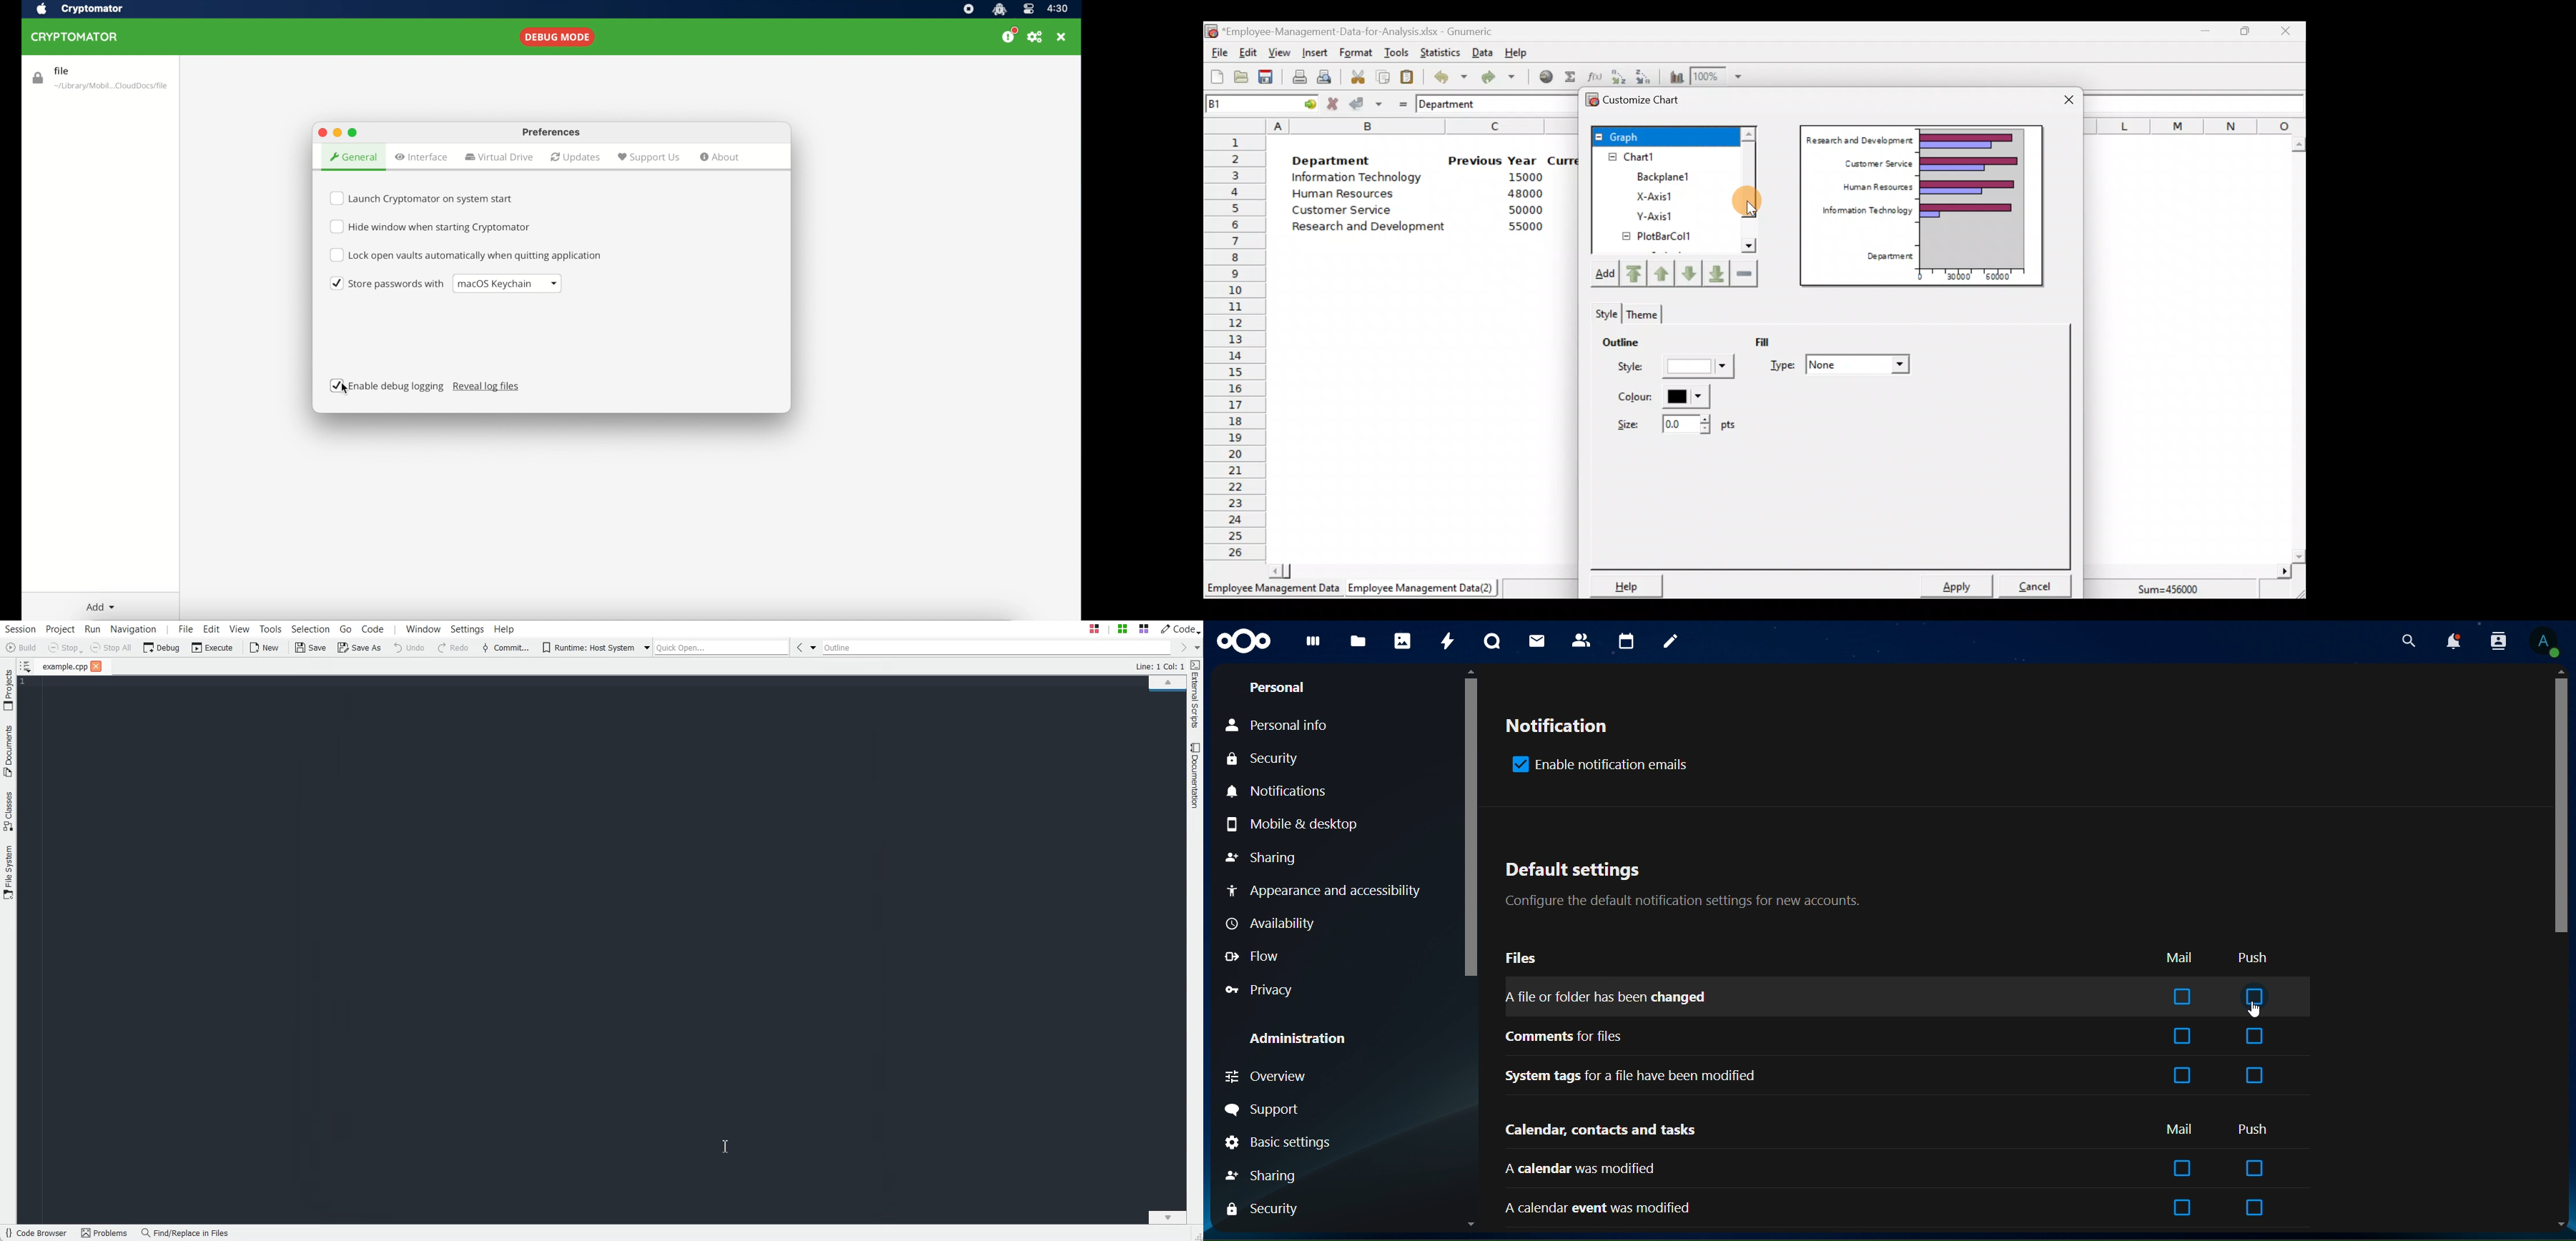  What do you see at coordinates (1331, 157) in the screenshot?
I see `Department` at bounding box center [1331, 157].